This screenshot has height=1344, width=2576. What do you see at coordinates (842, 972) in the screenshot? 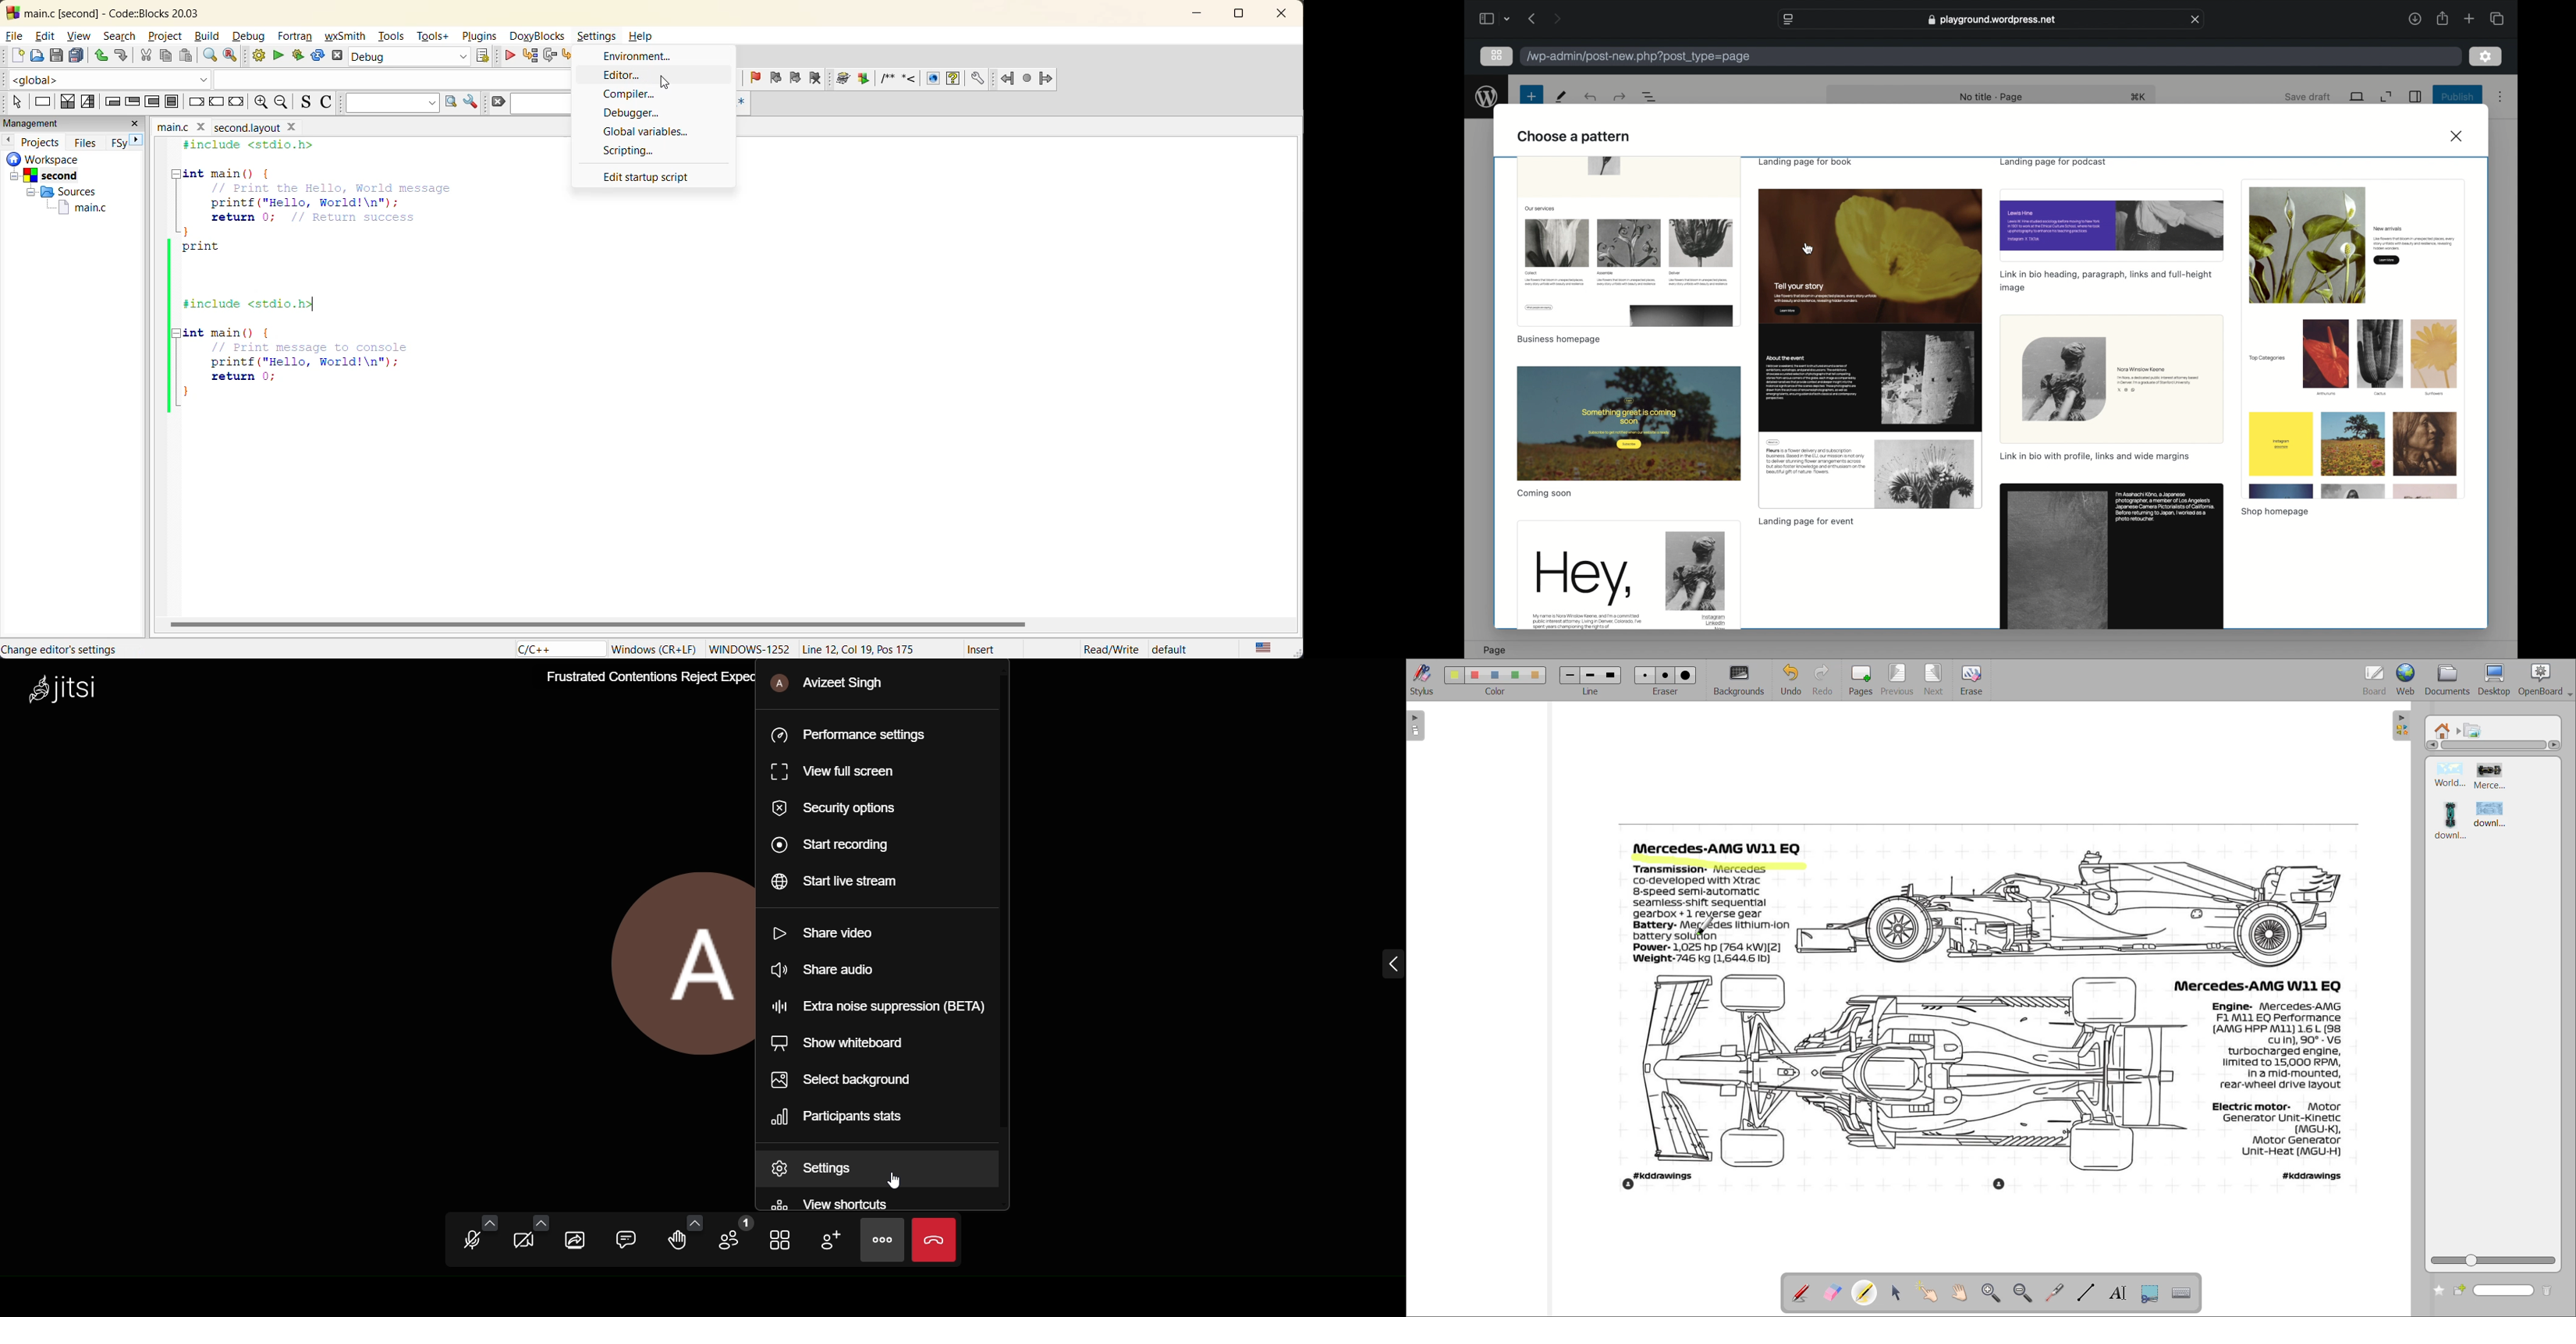
I see `share audio` at bounding box center [842, 972].